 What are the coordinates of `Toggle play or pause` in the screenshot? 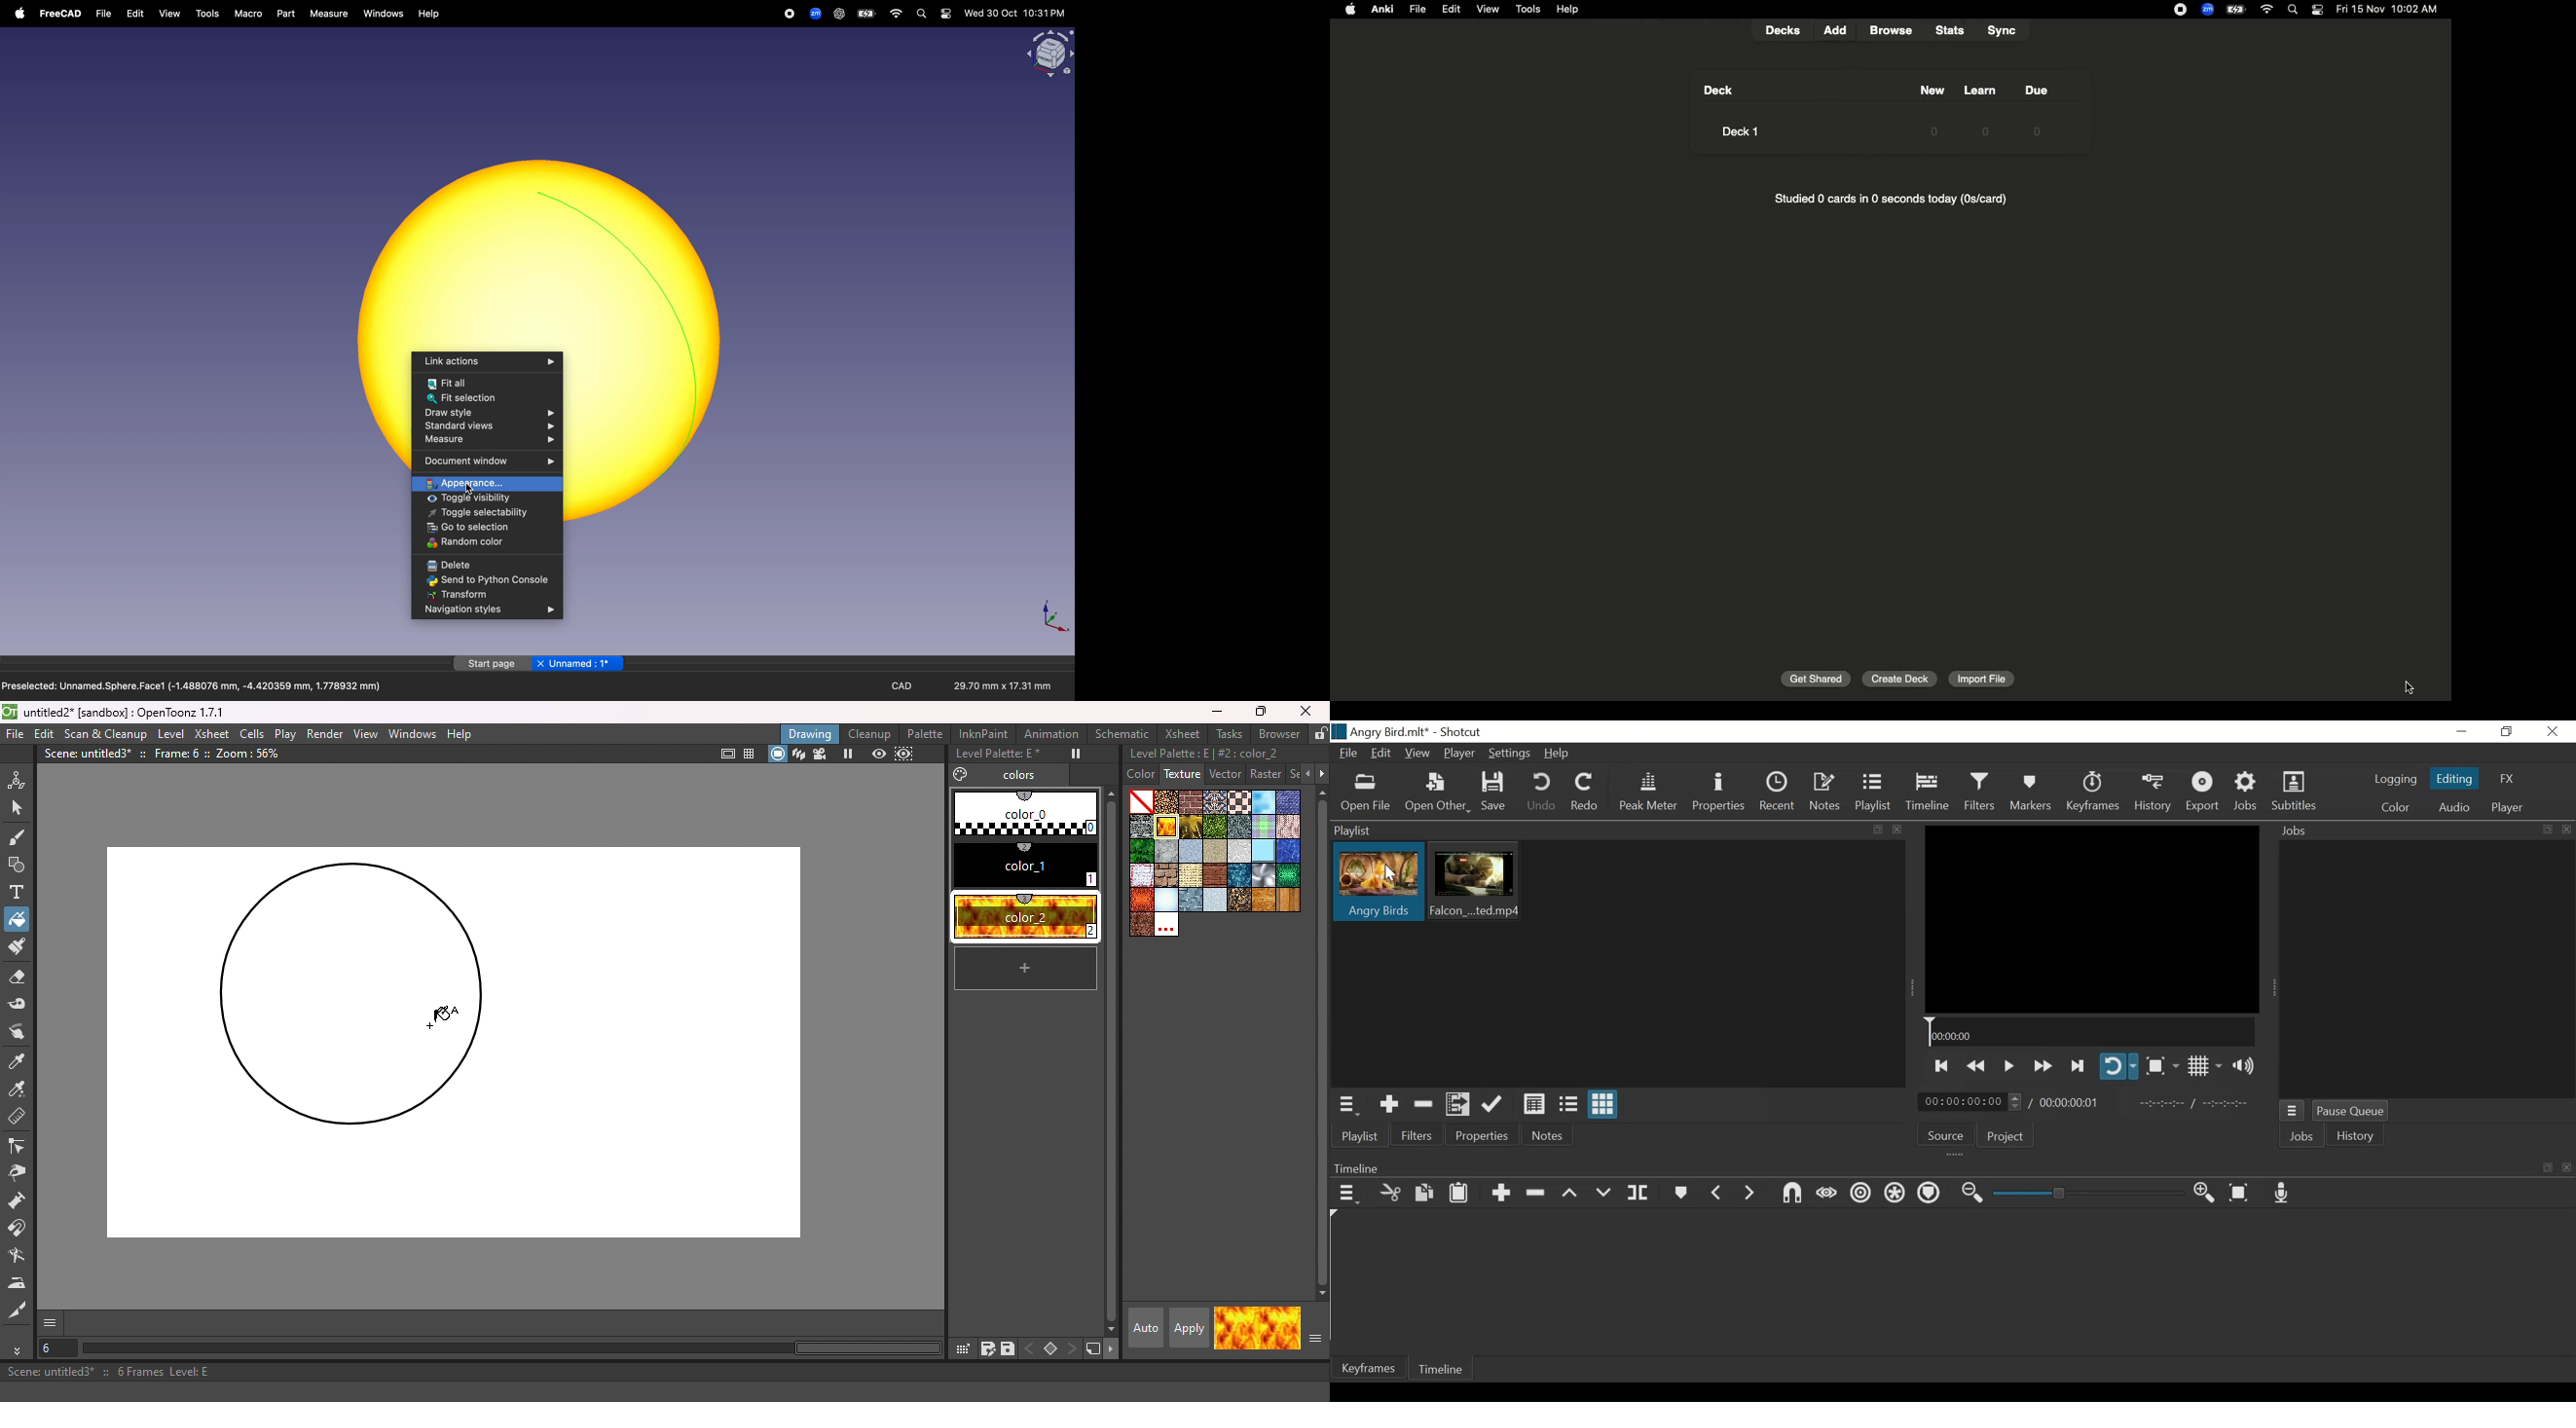 It's located at (2009, 1064).